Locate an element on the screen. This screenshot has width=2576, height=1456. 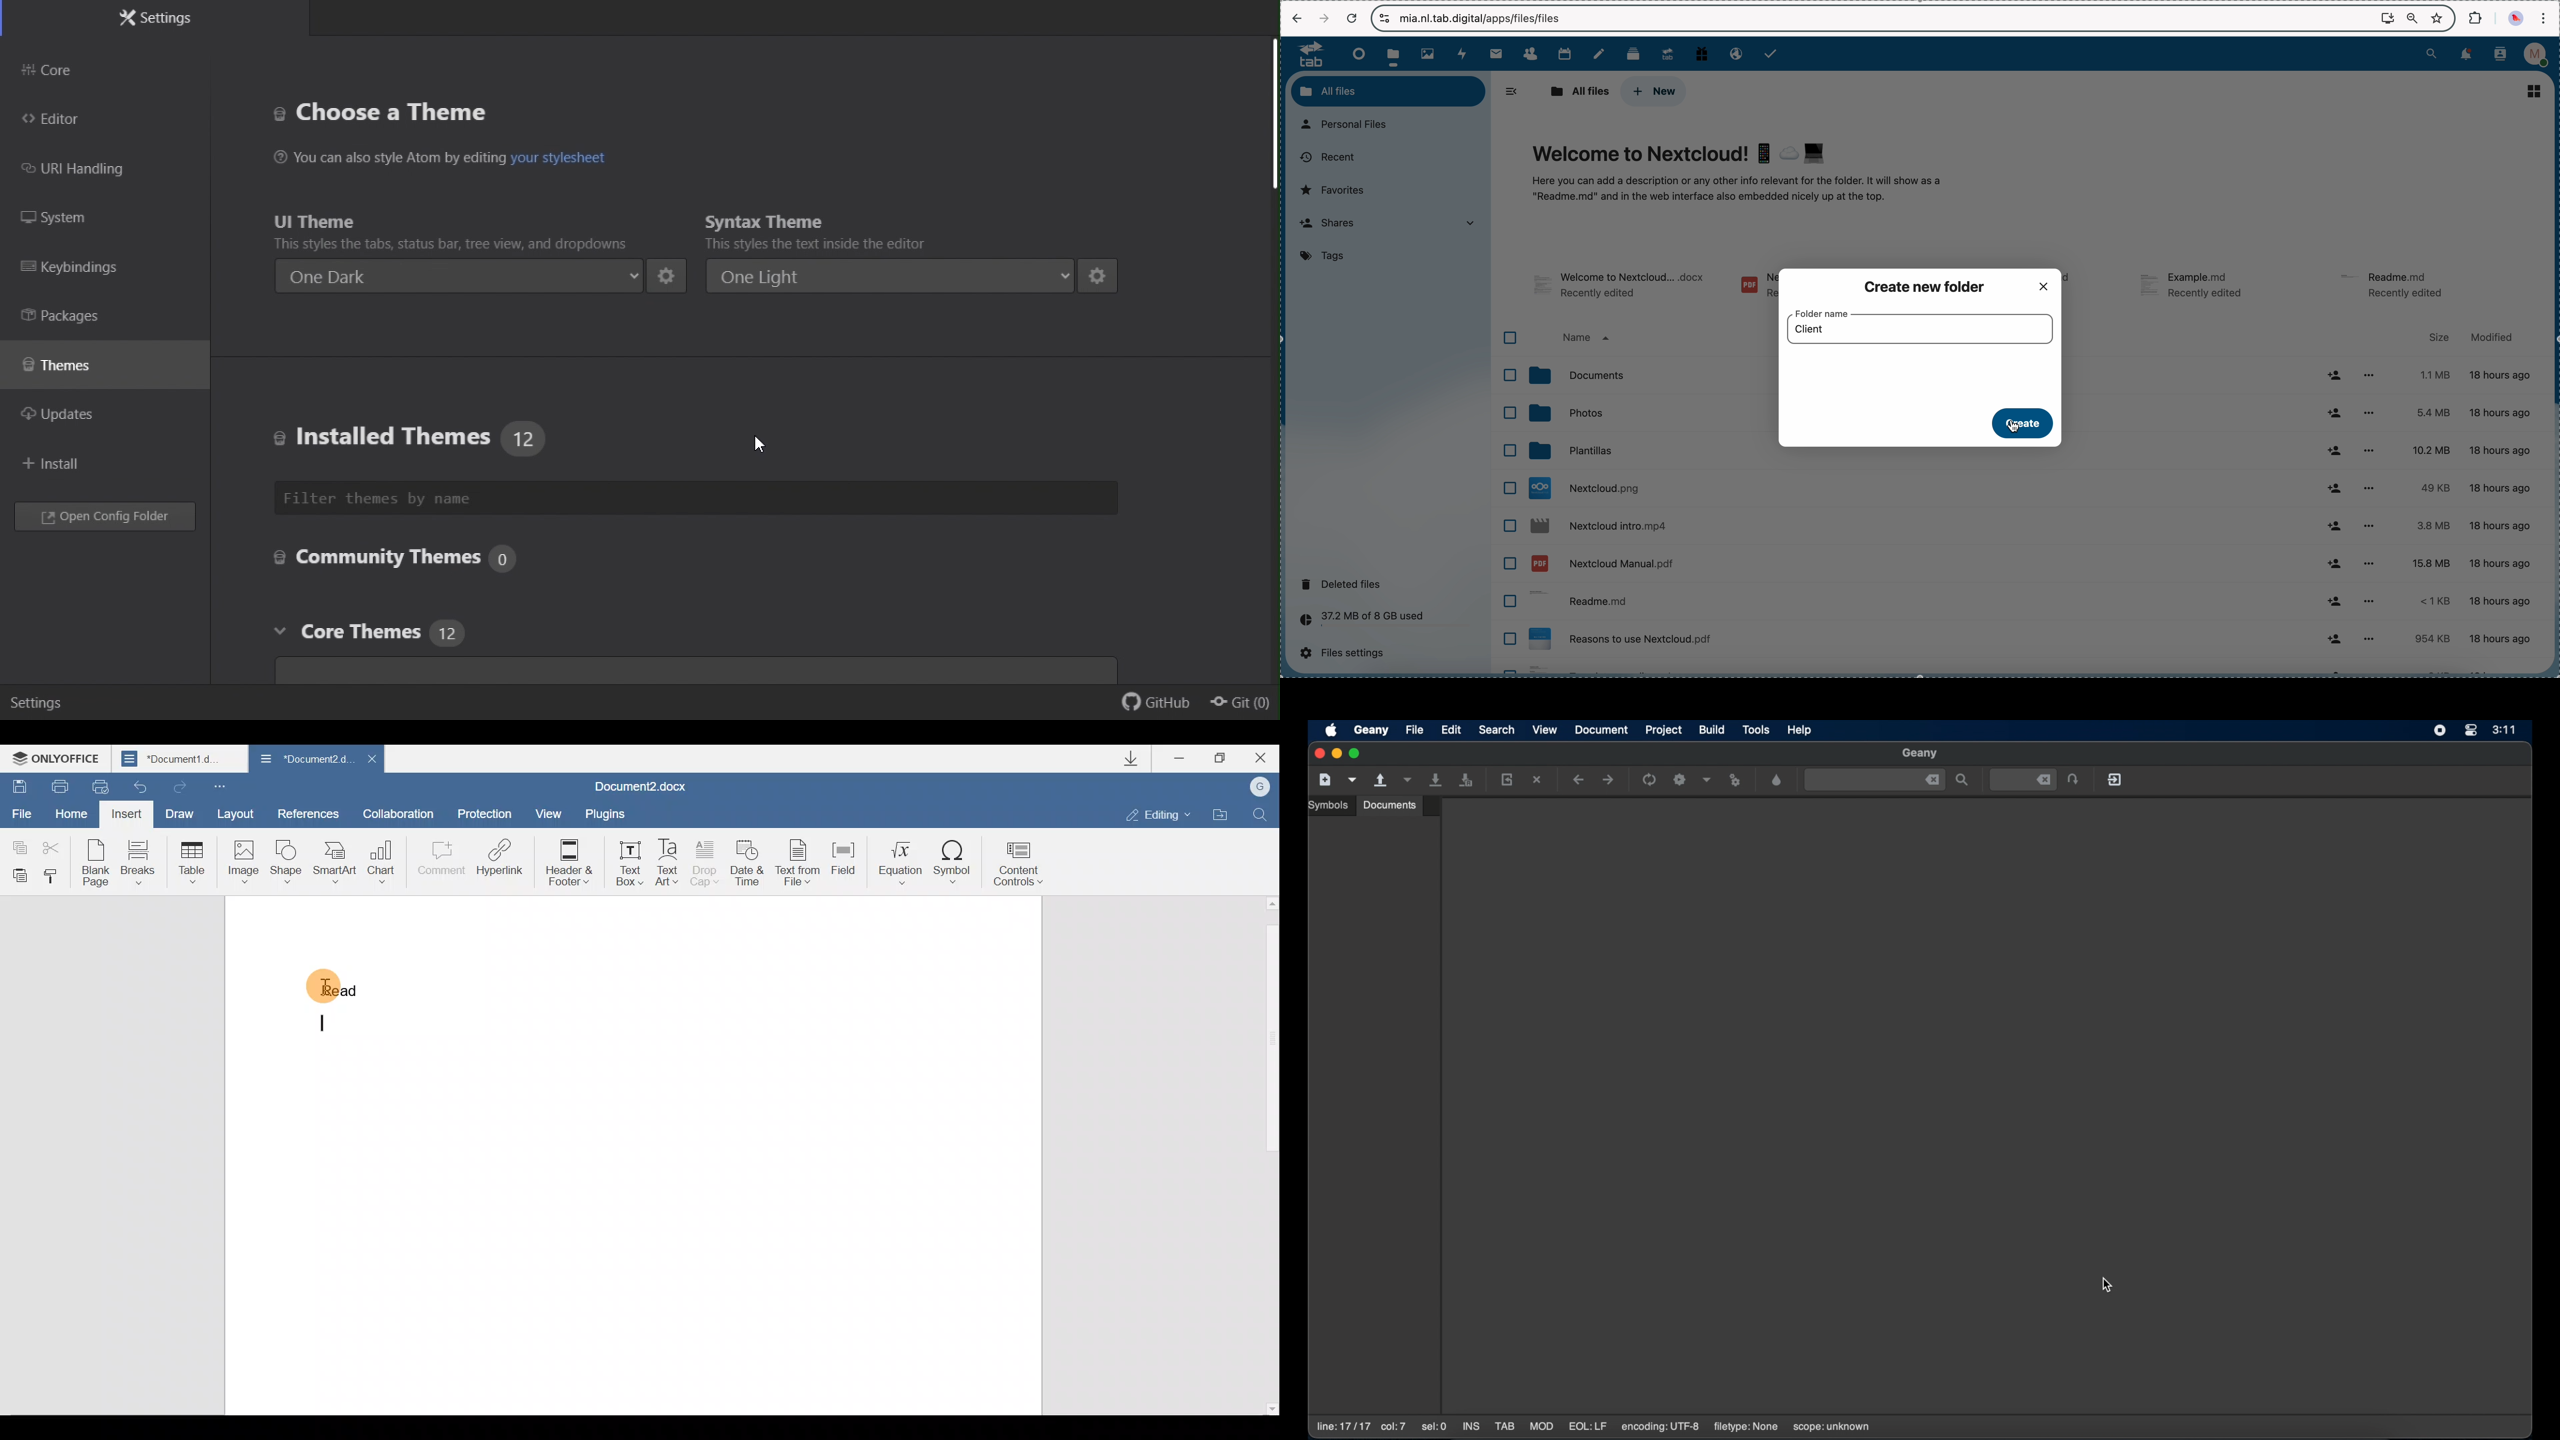
file is located at coordinates (2196, 288).